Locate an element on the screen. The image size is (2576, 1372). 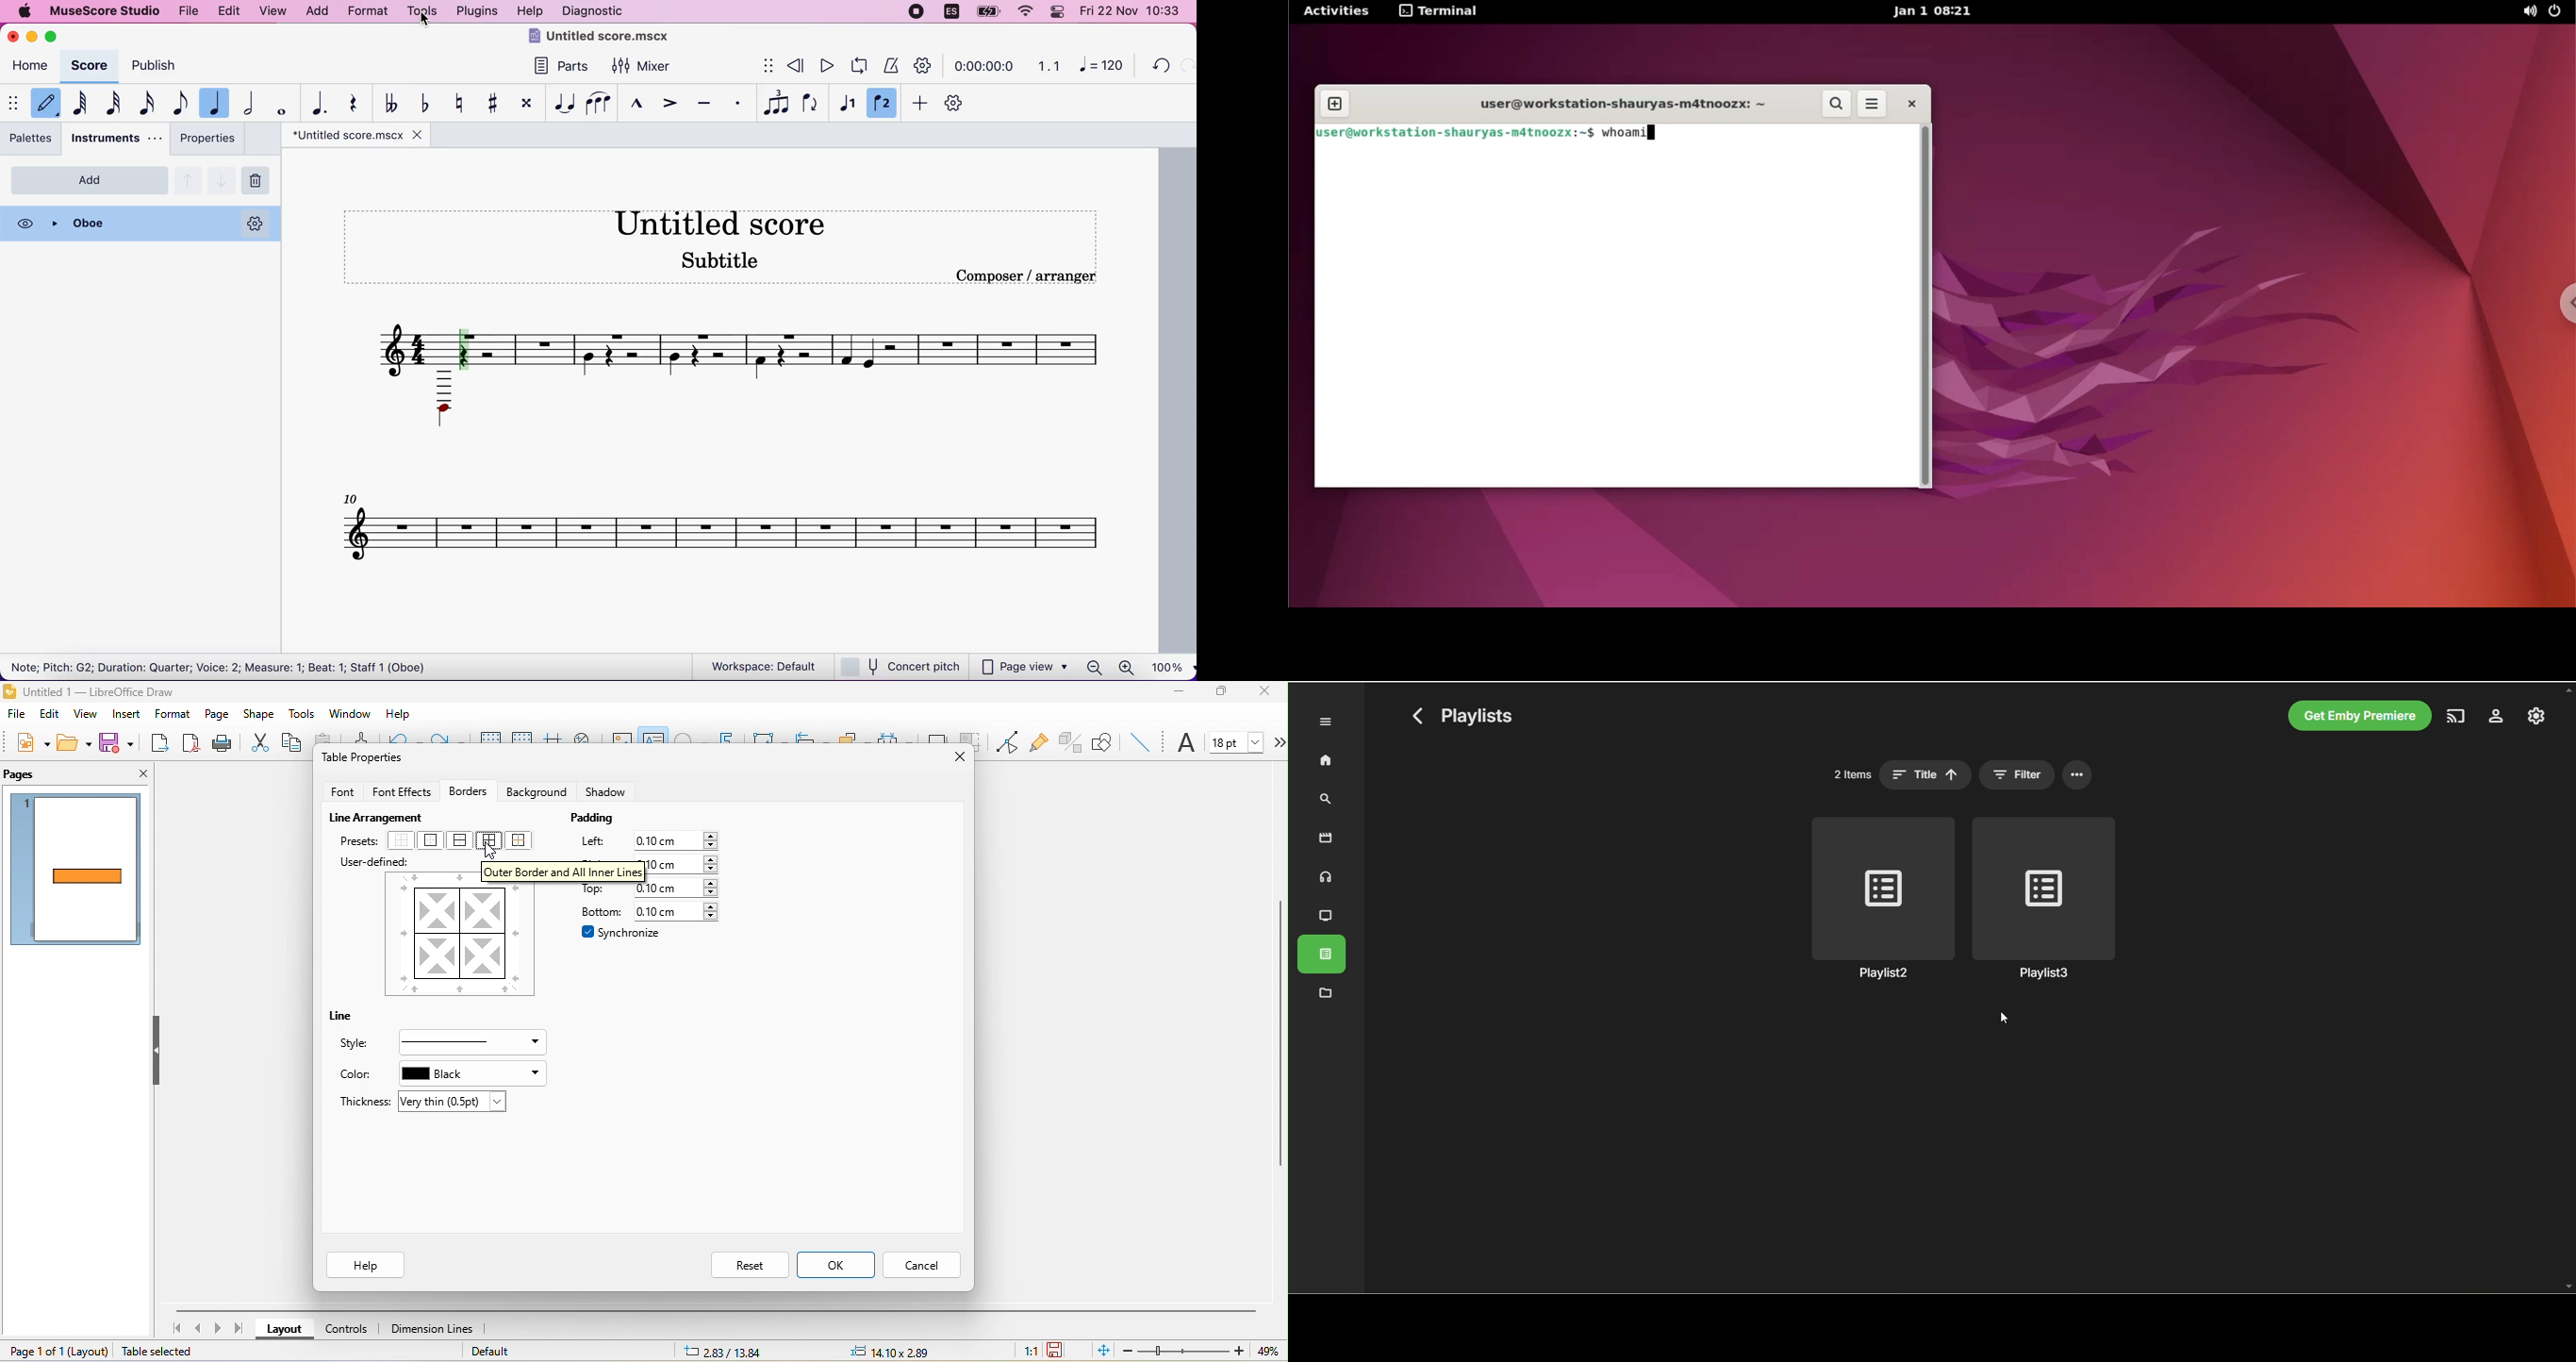
font is located at coordinates (341, 789).